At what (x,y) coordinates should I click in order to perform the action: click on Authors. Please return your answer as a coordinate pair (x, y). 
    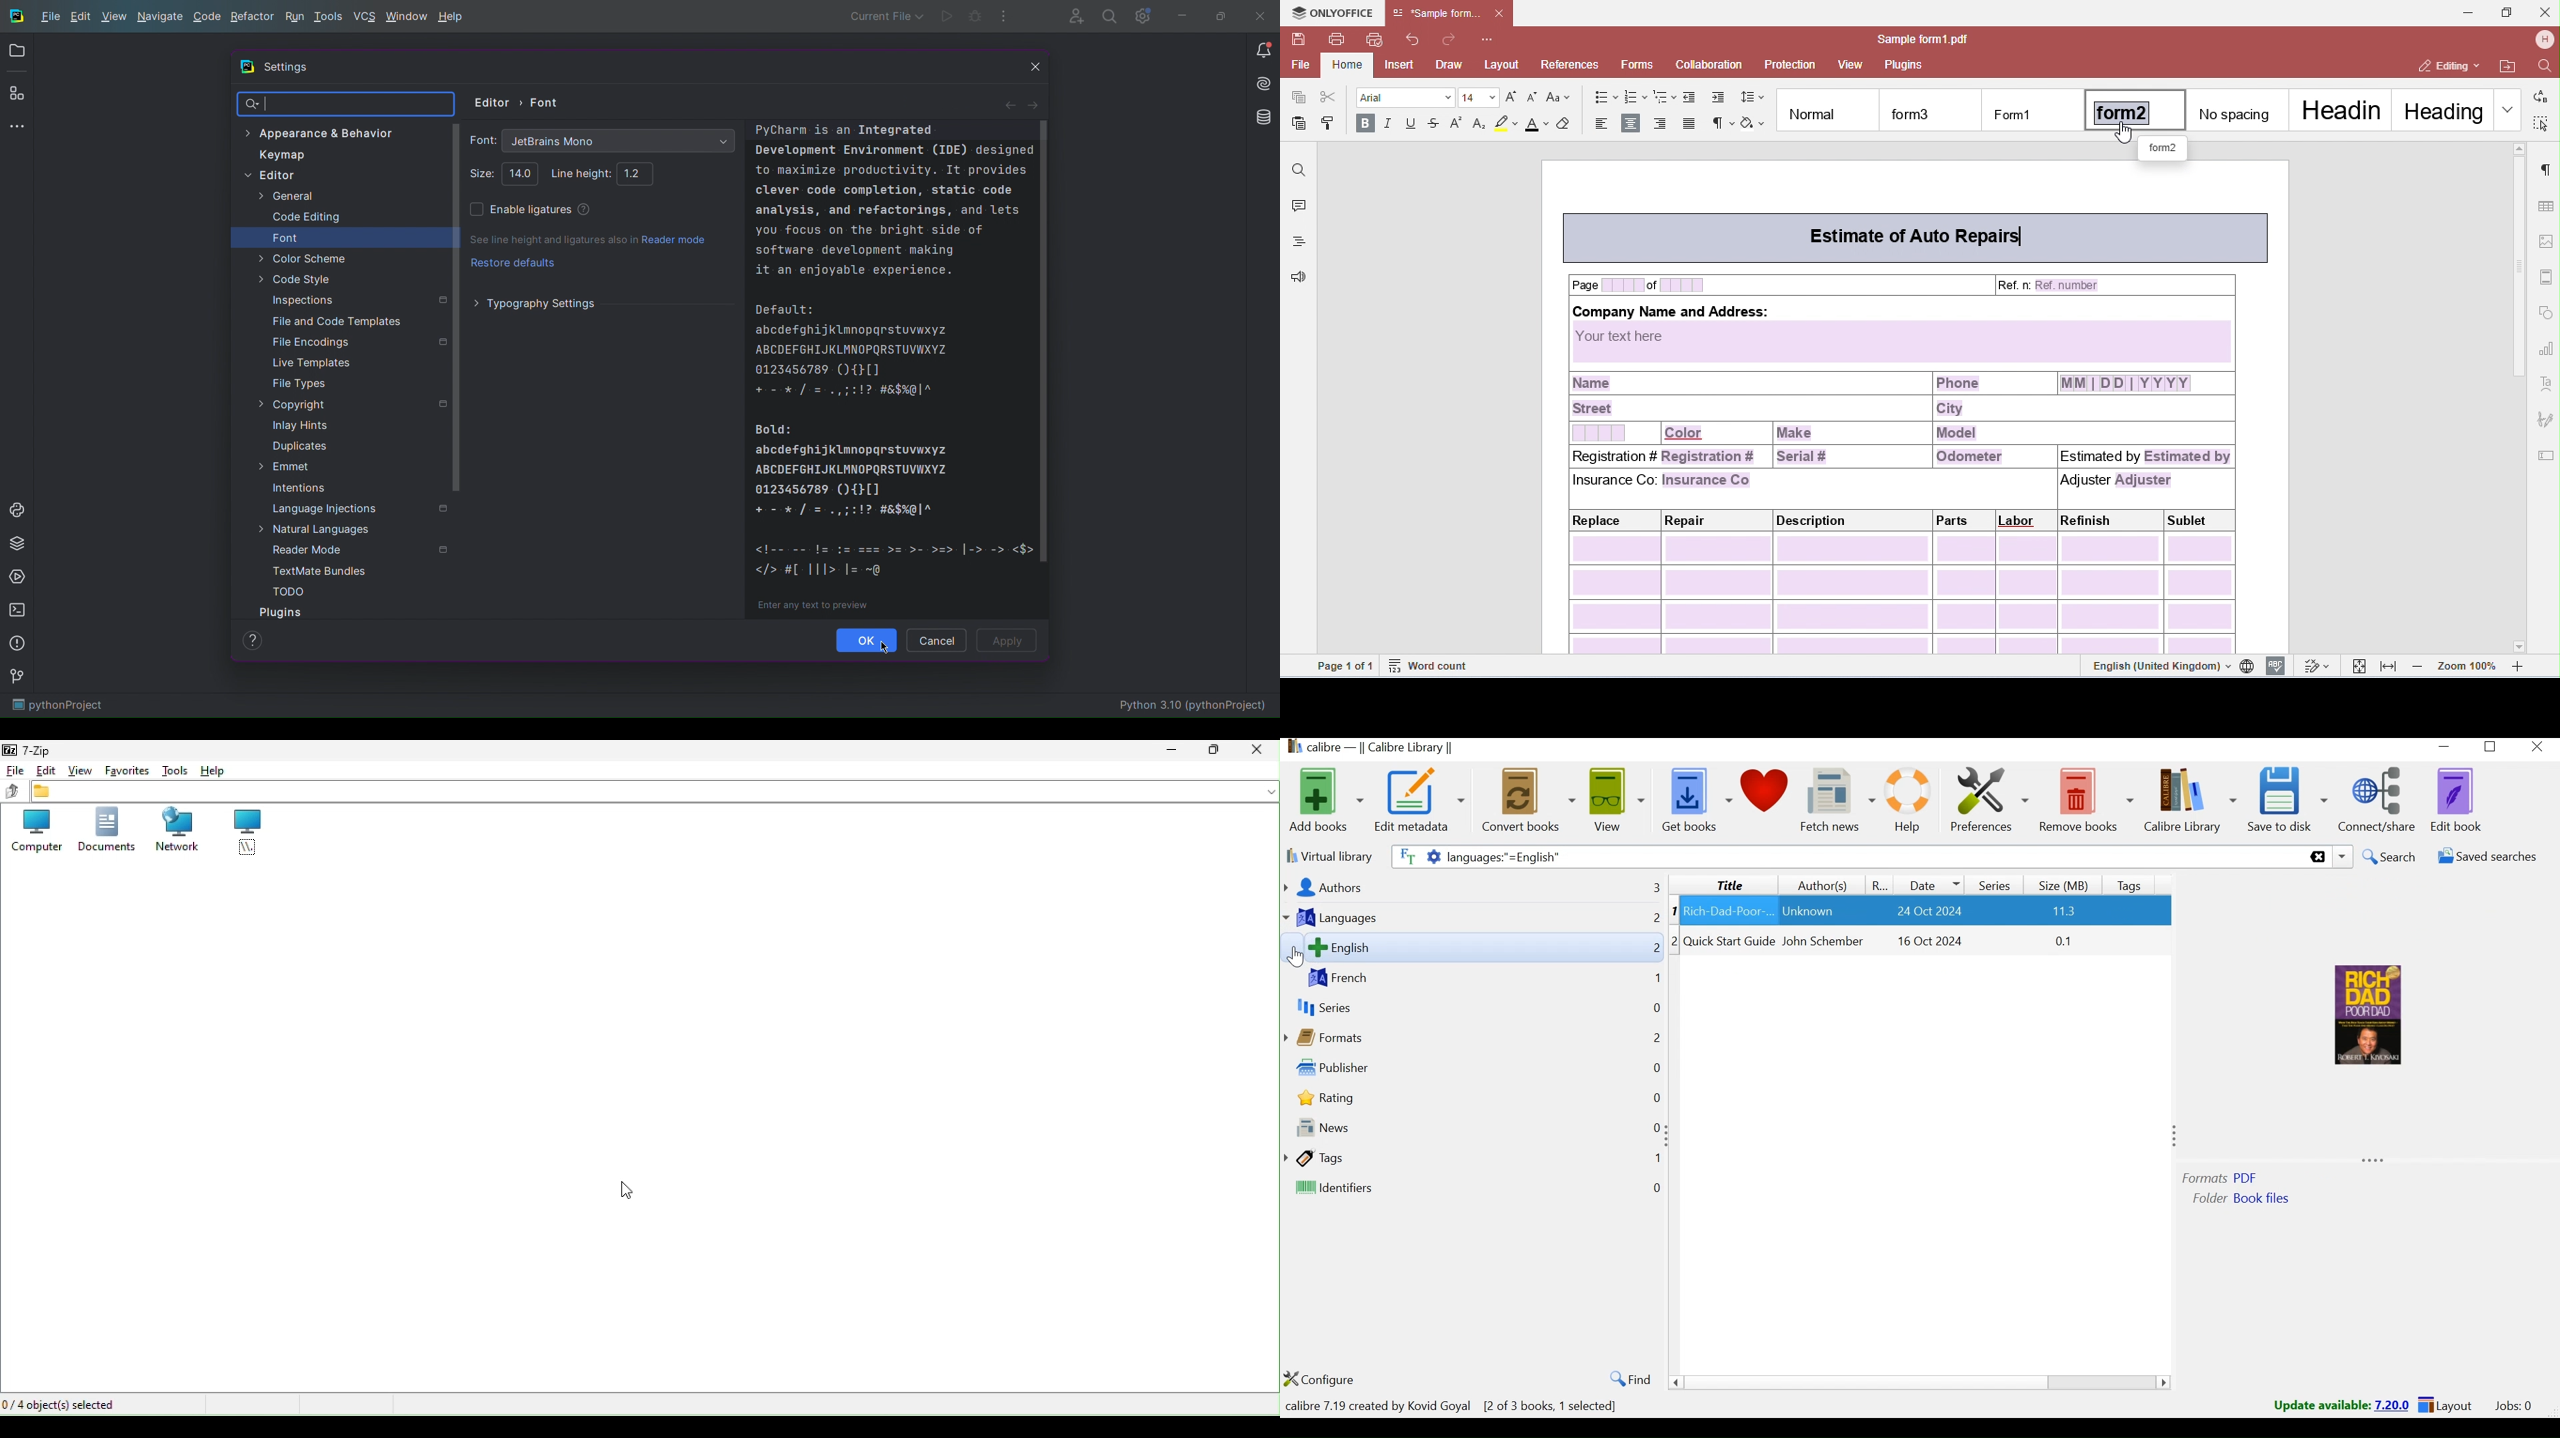
    Looking at the image, I should click on (1373, 888).